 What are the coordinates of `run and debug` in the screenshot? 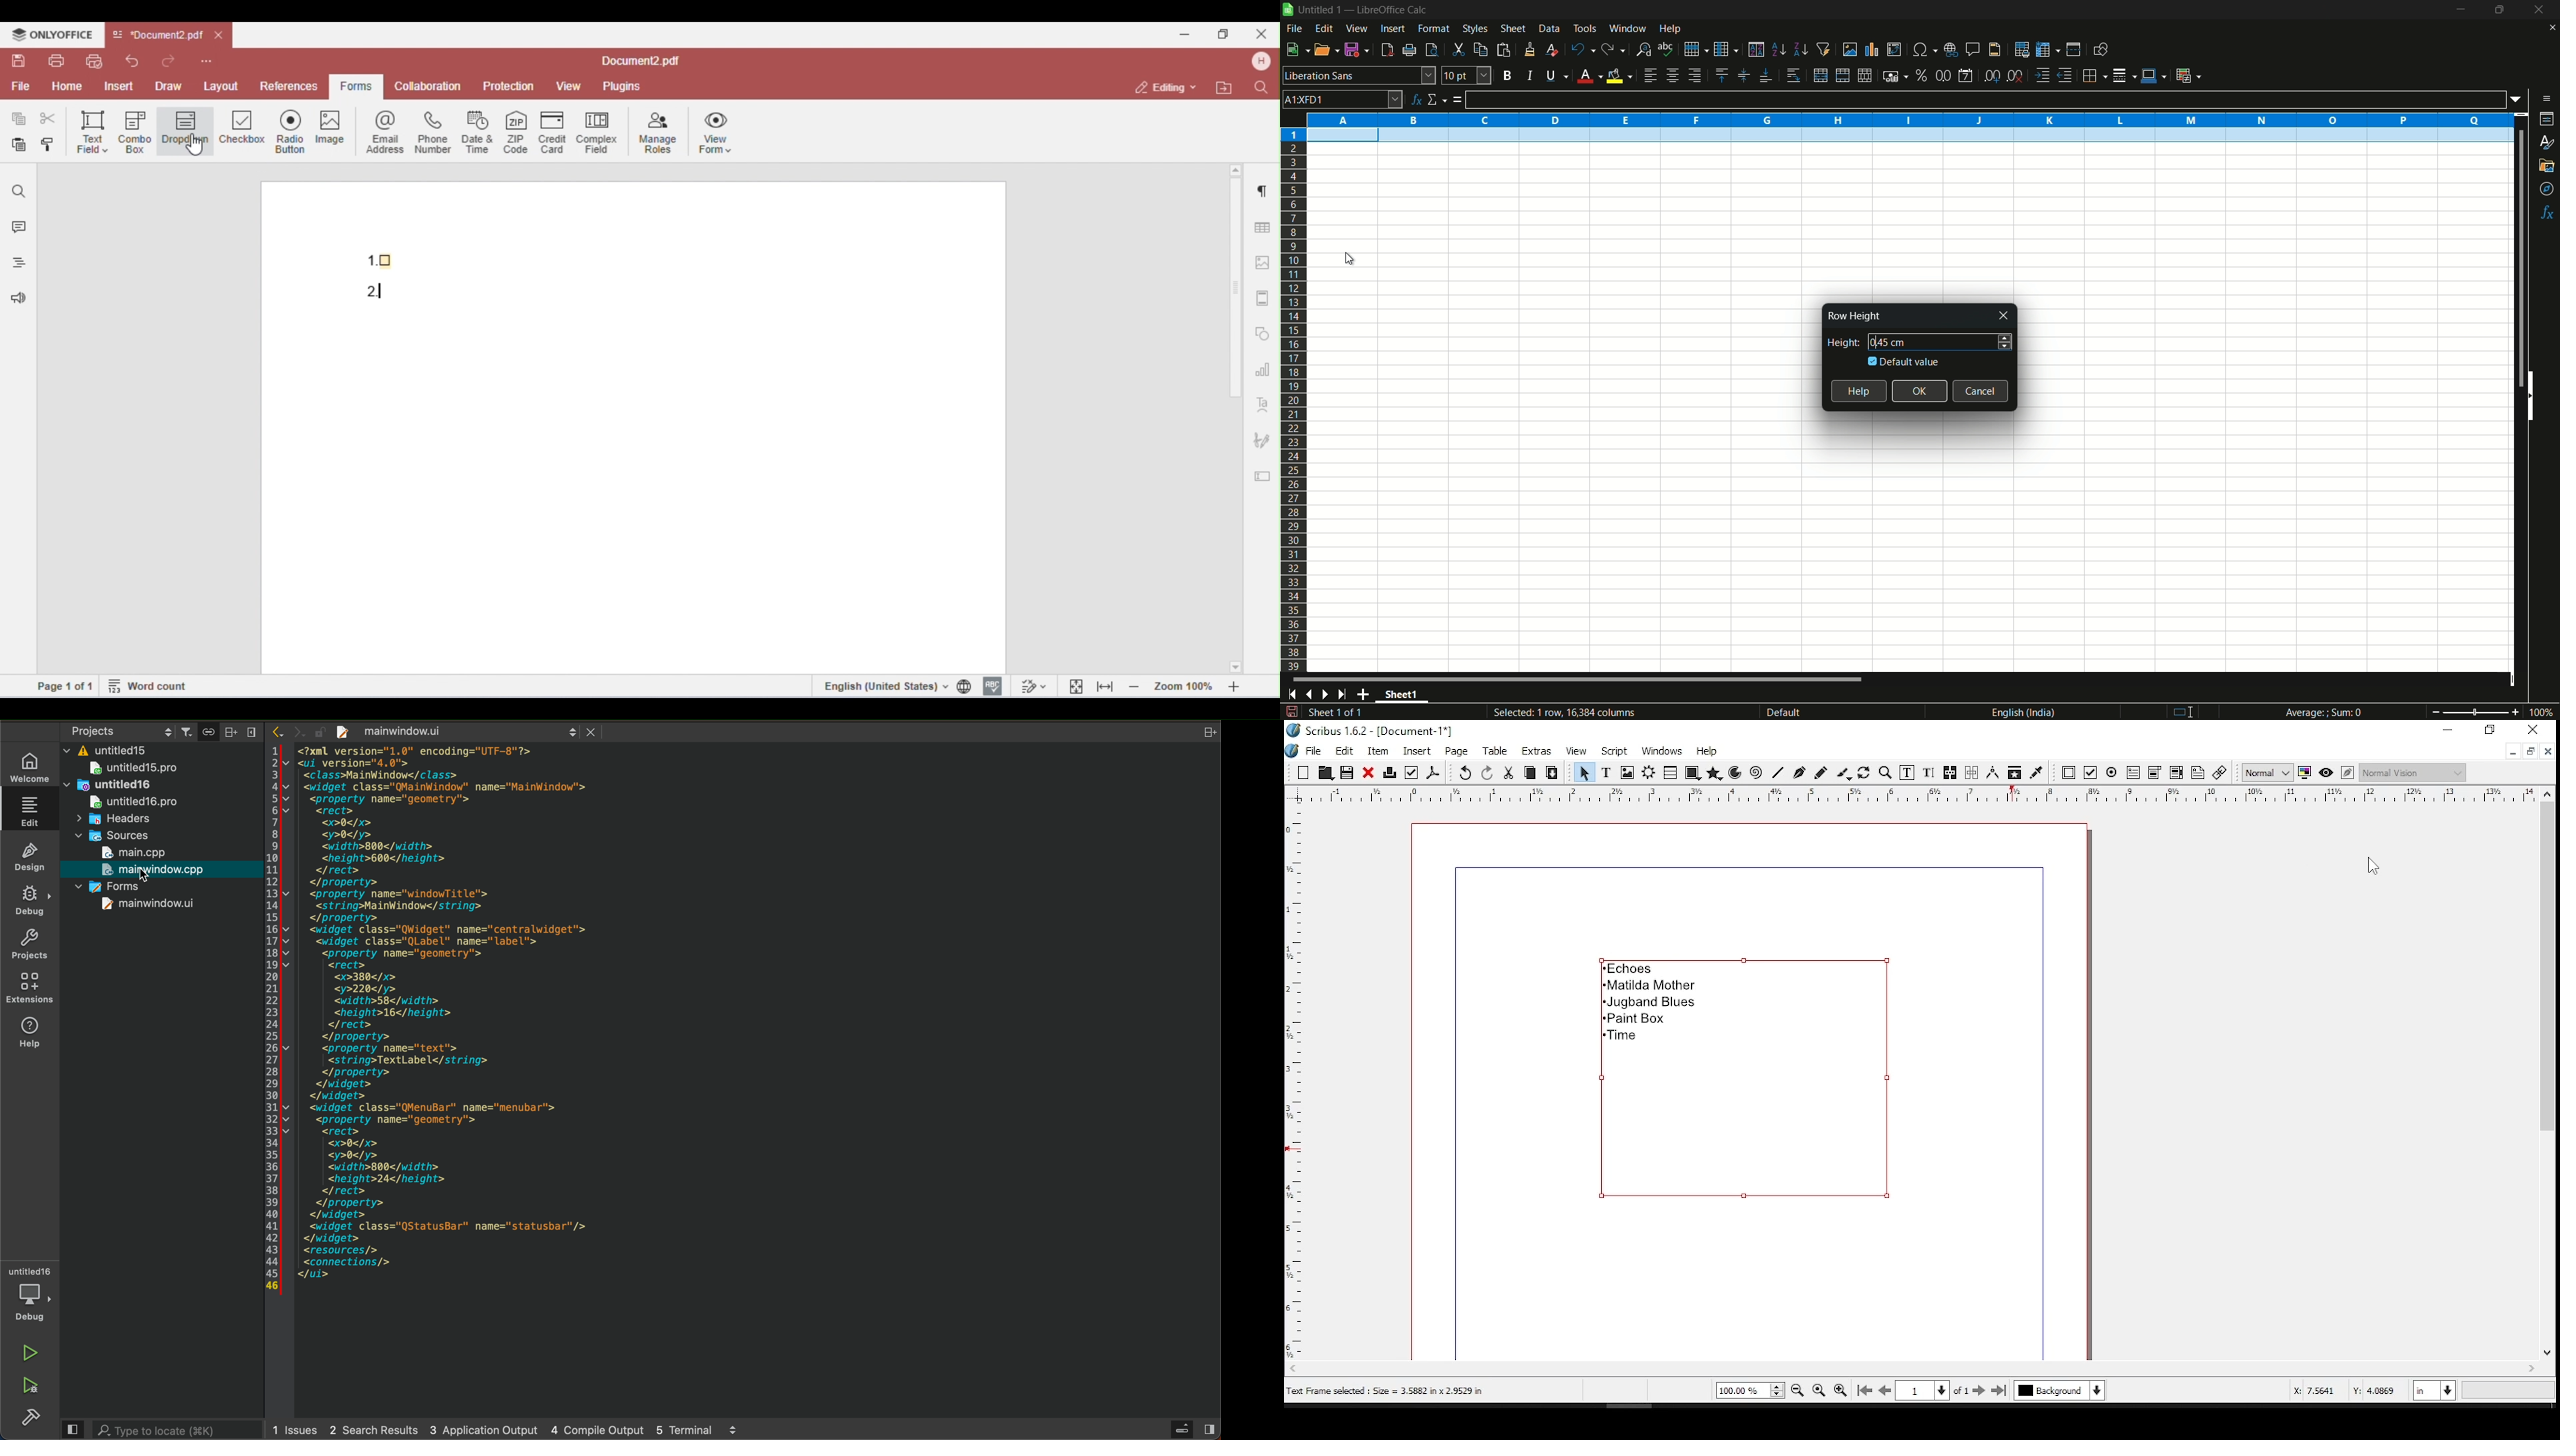 It's located at (33, 1387).